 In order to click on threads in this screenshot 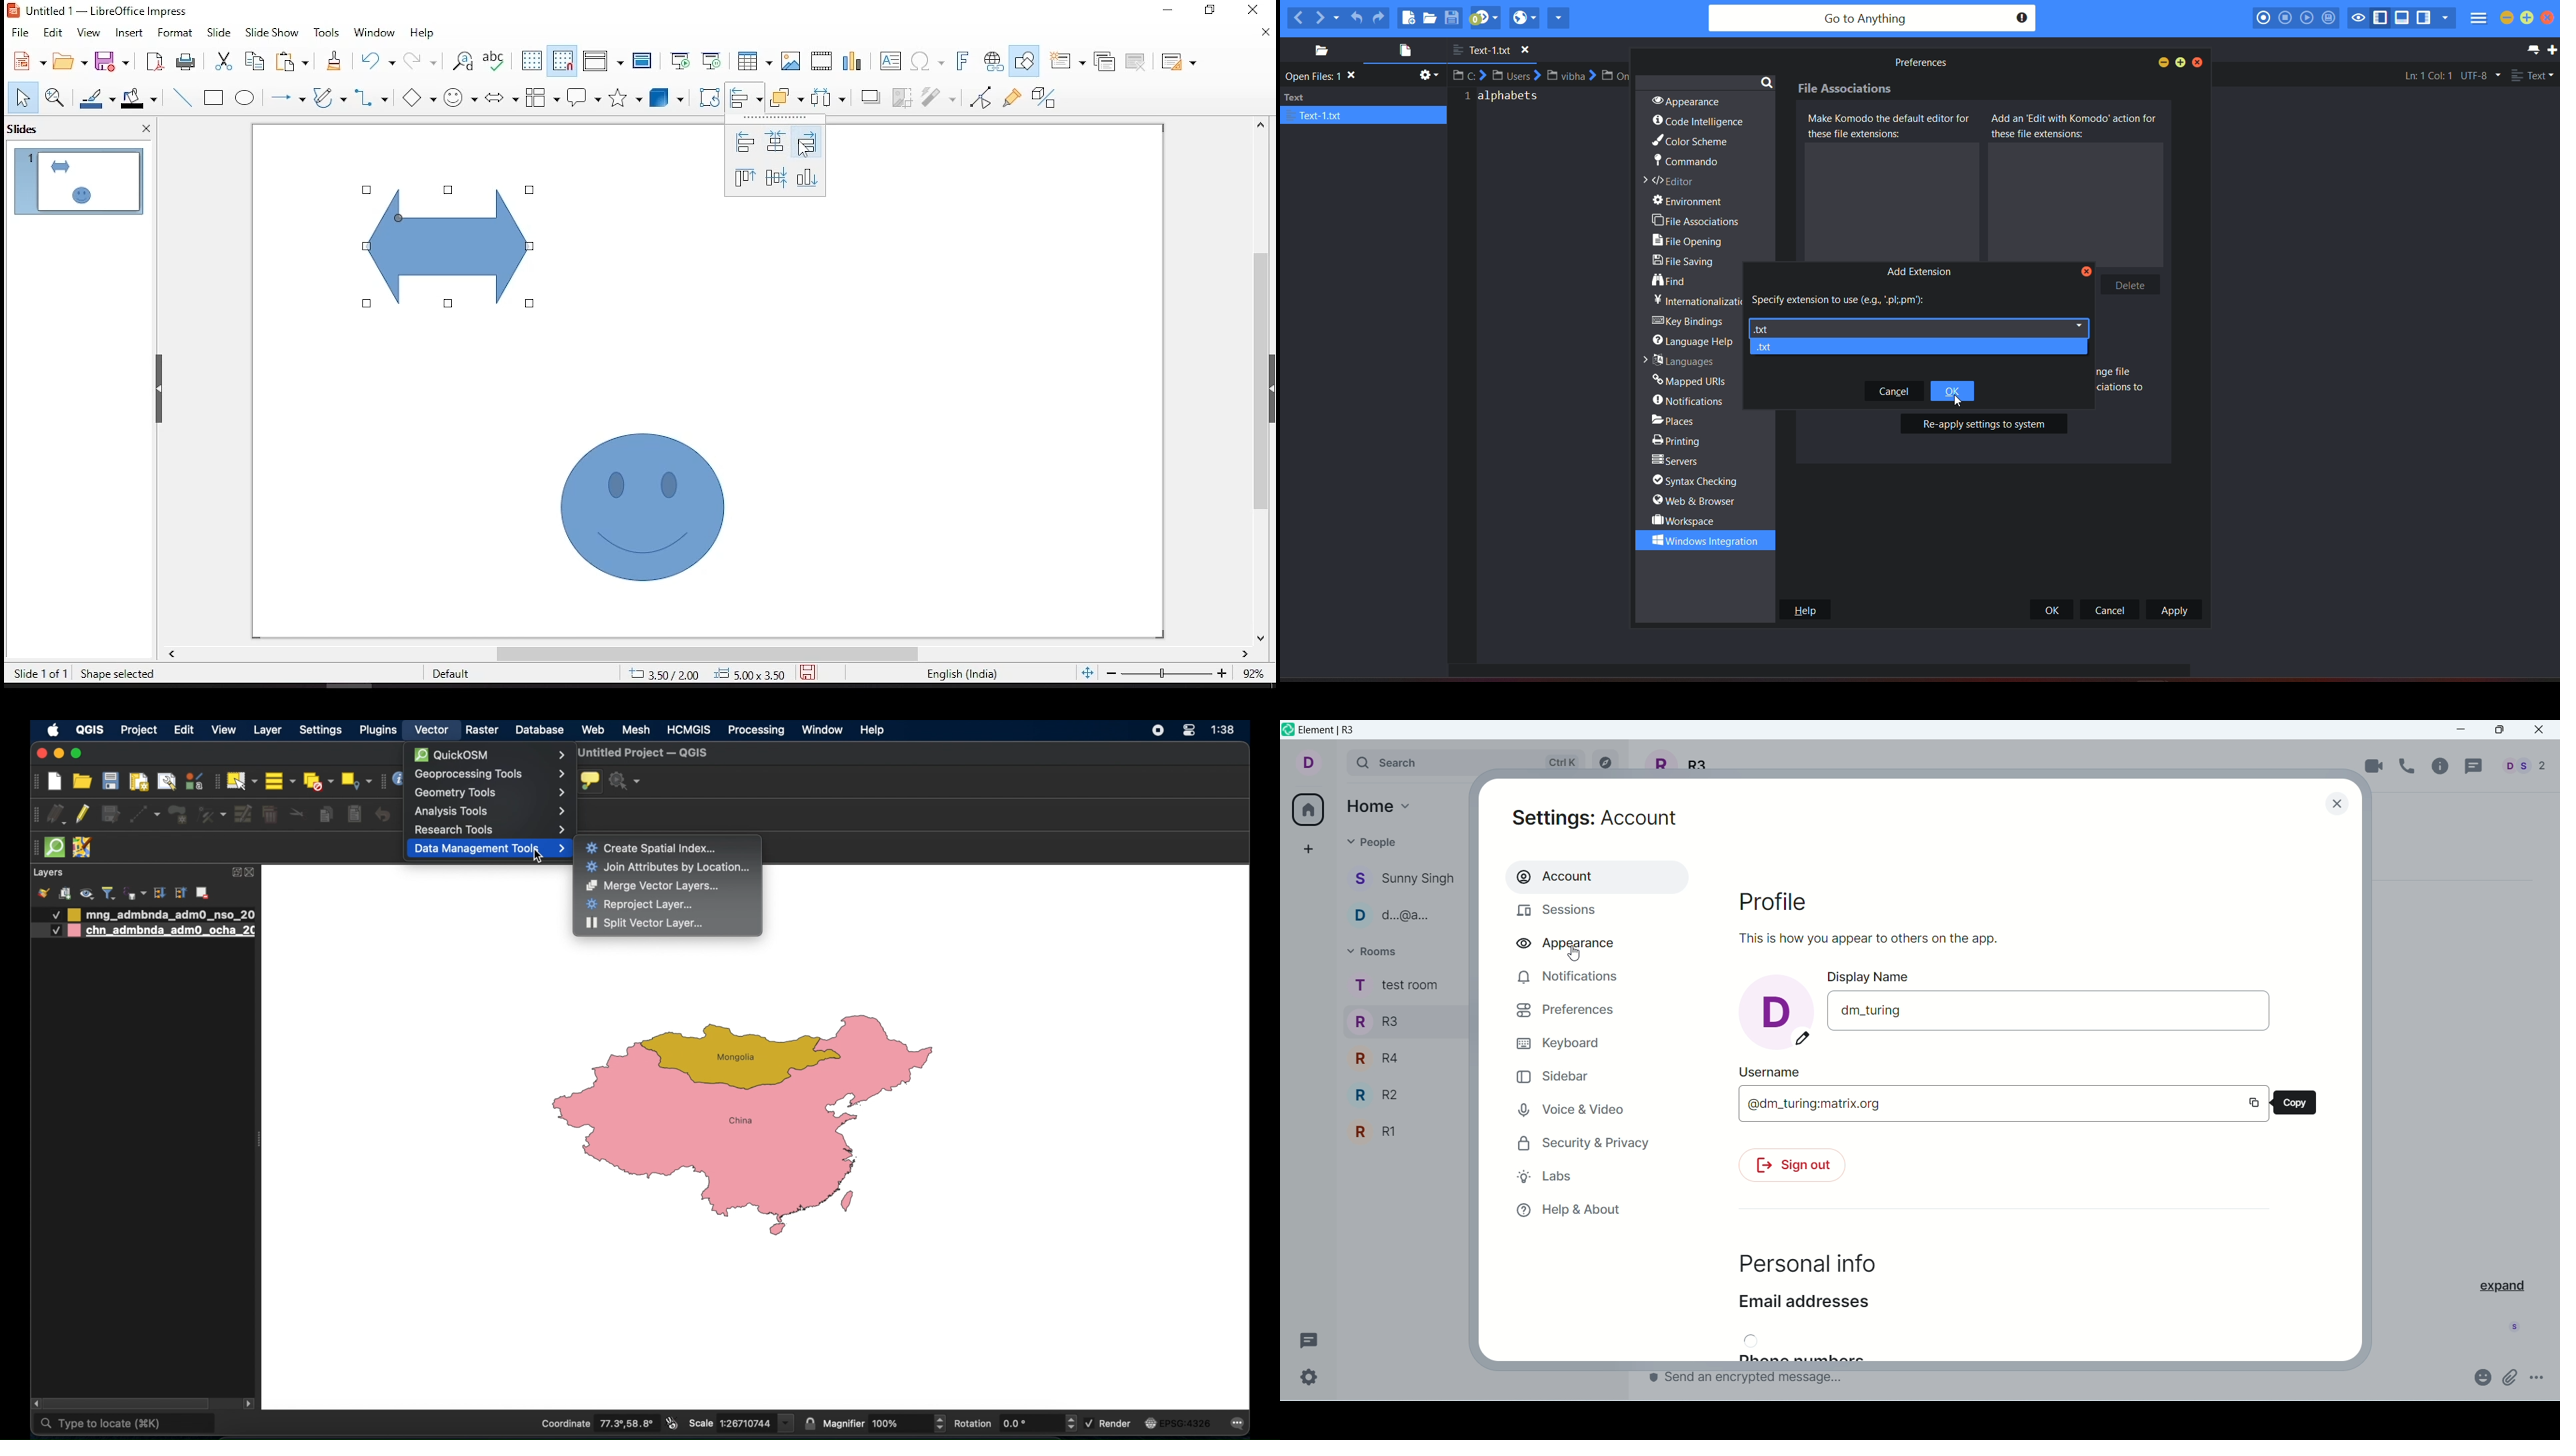, I will do `click(2471, 767)`.